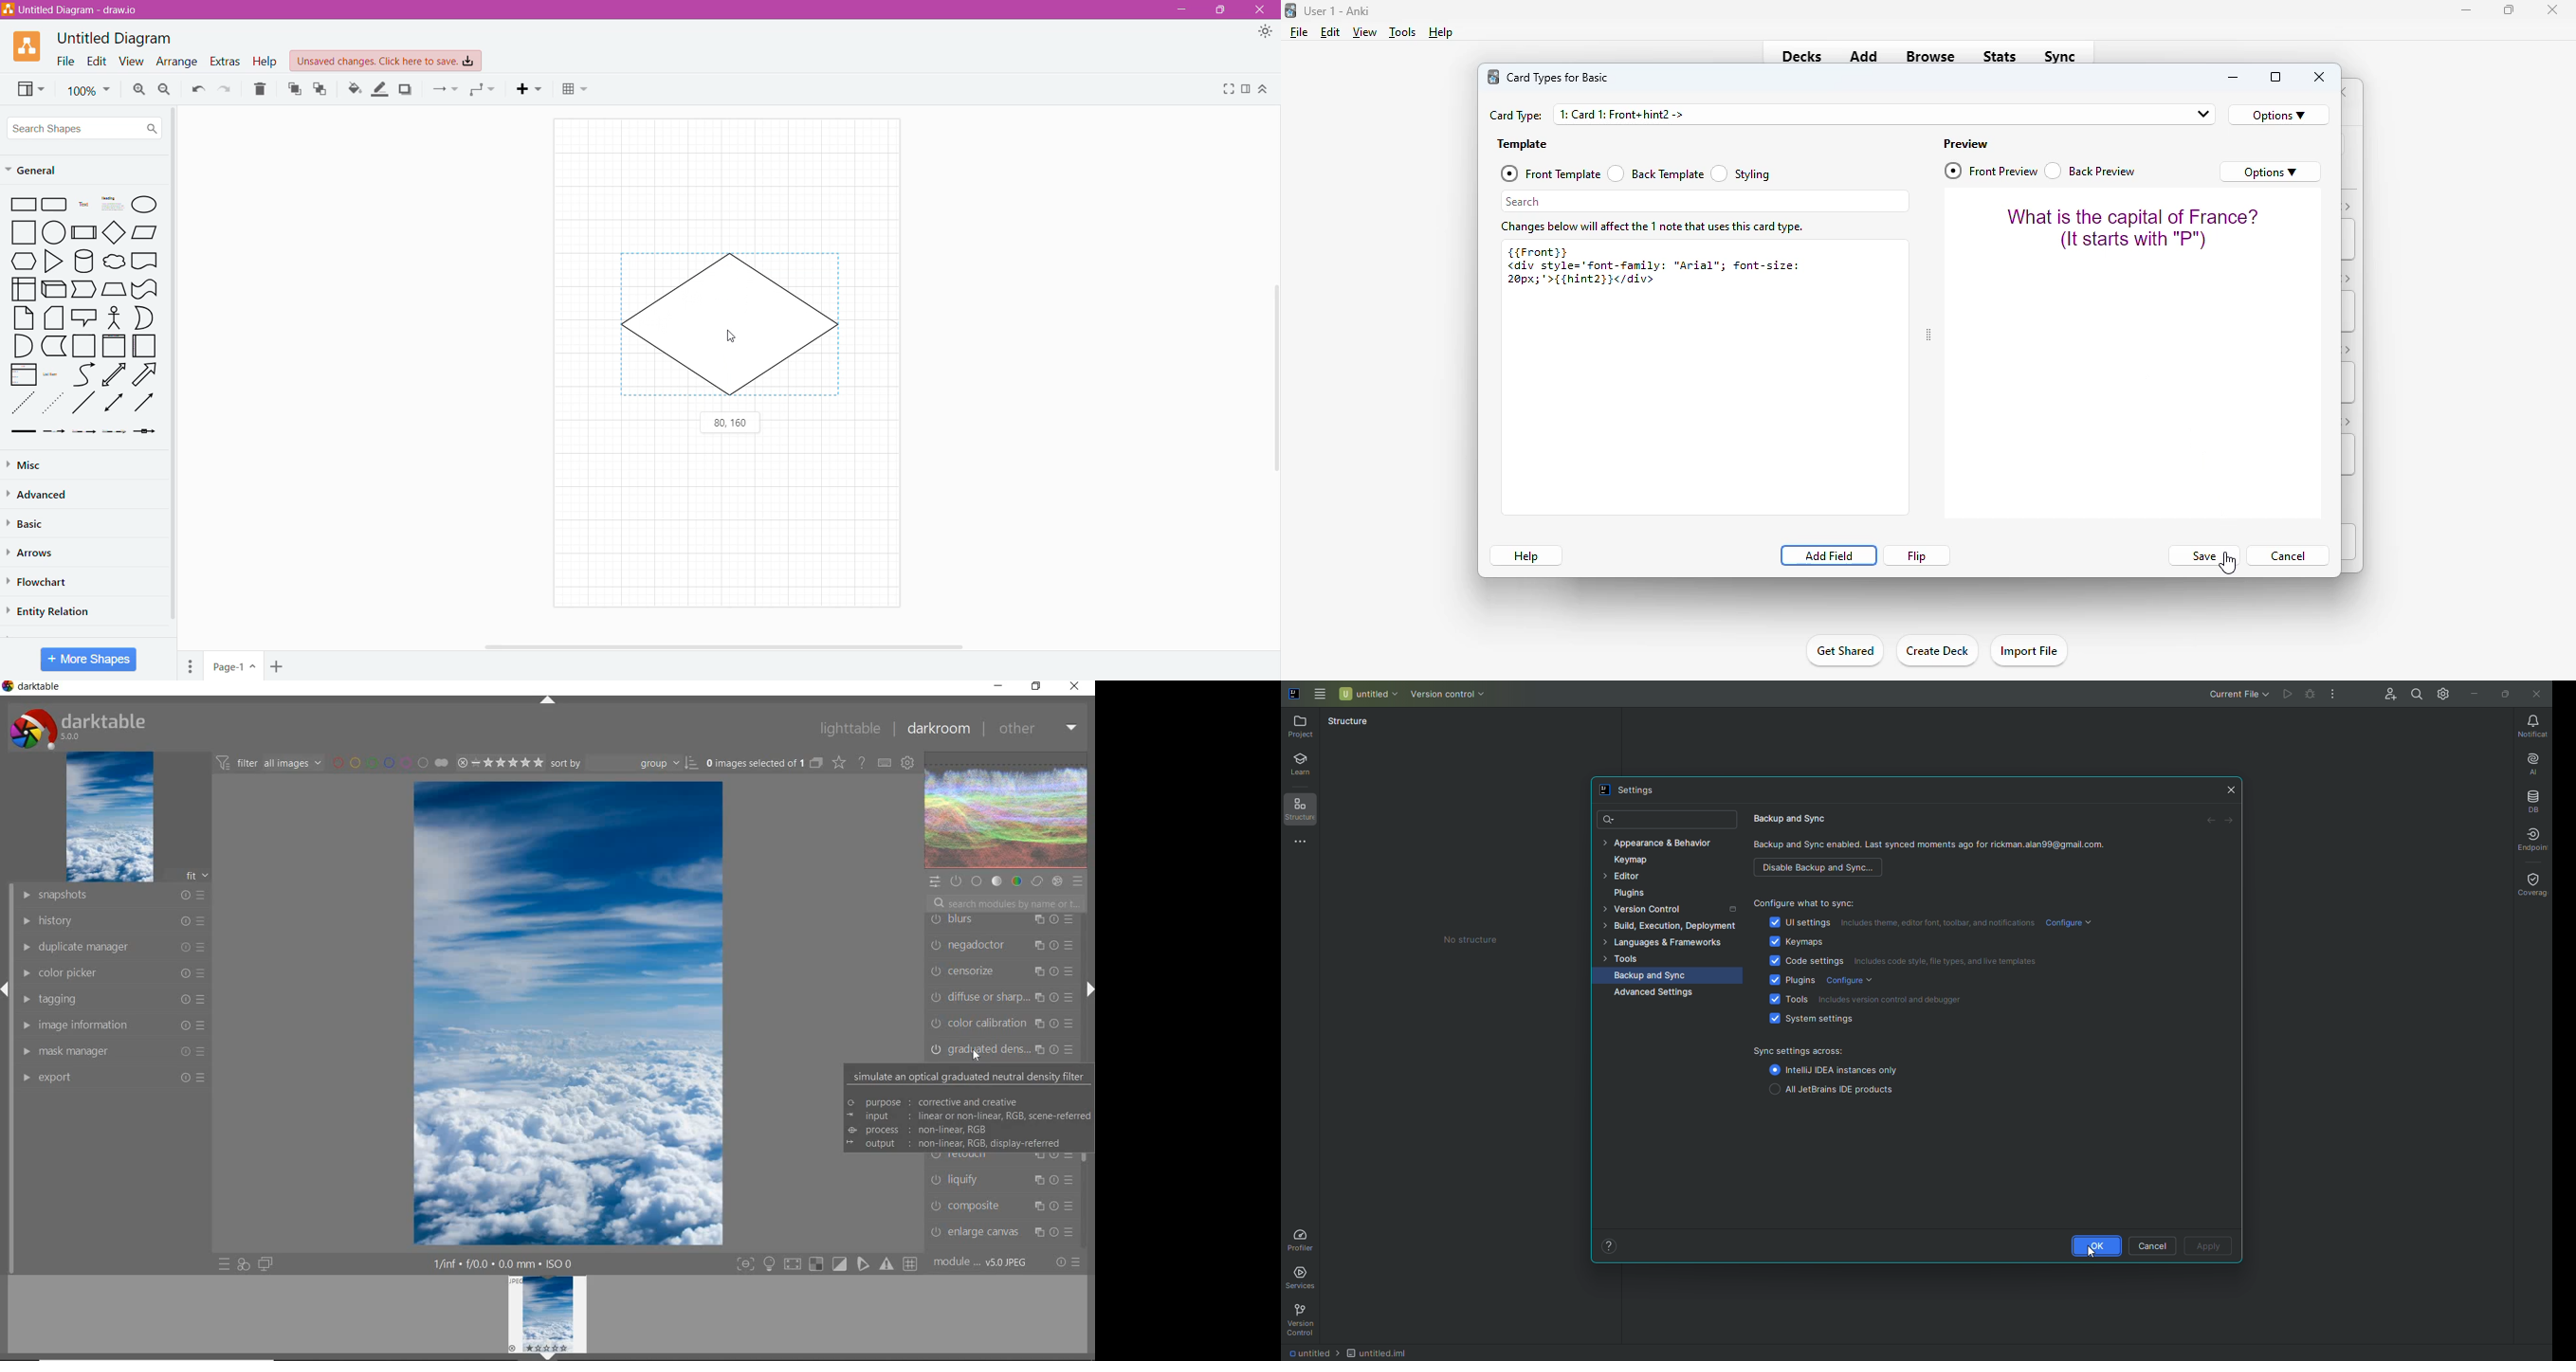 This screenshot has width=2576, height=1372. What do you see at coordinates (89, 659) in the screenshot?
I see `More Shapes` at bounding box center [89, 659].